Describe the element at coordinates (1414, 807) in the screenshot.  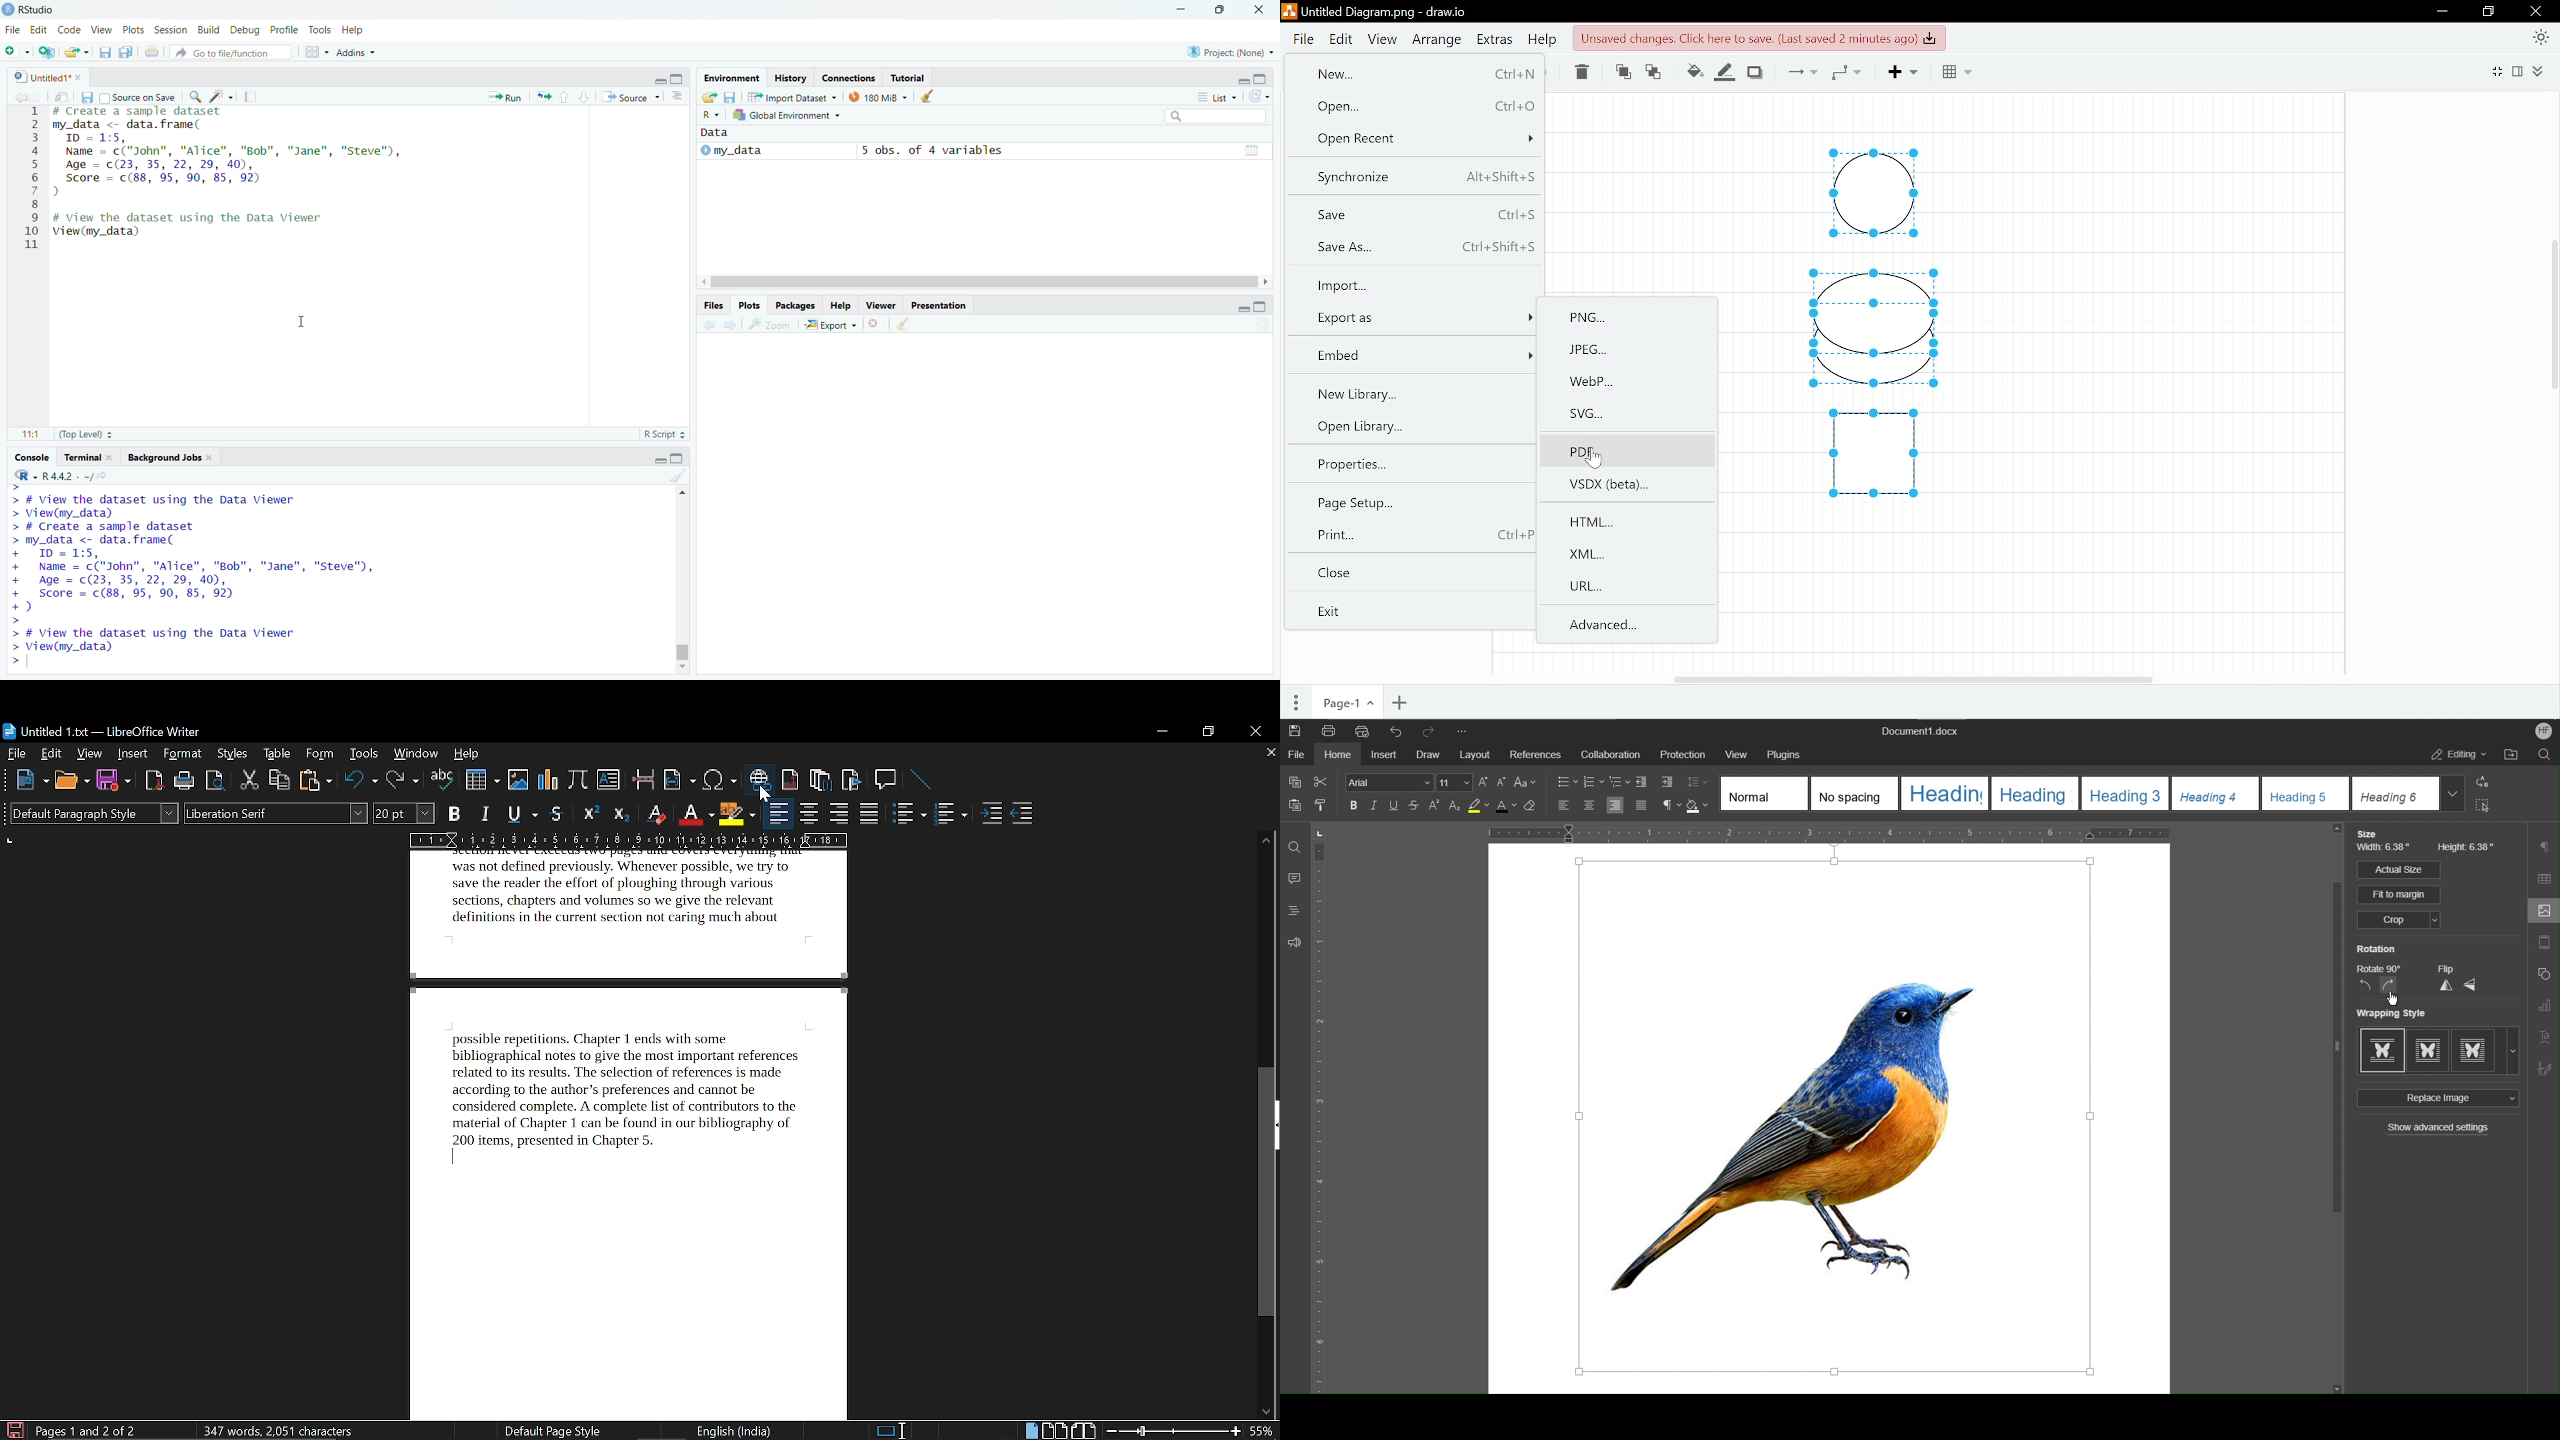
I see `Strikethrough` at that location.